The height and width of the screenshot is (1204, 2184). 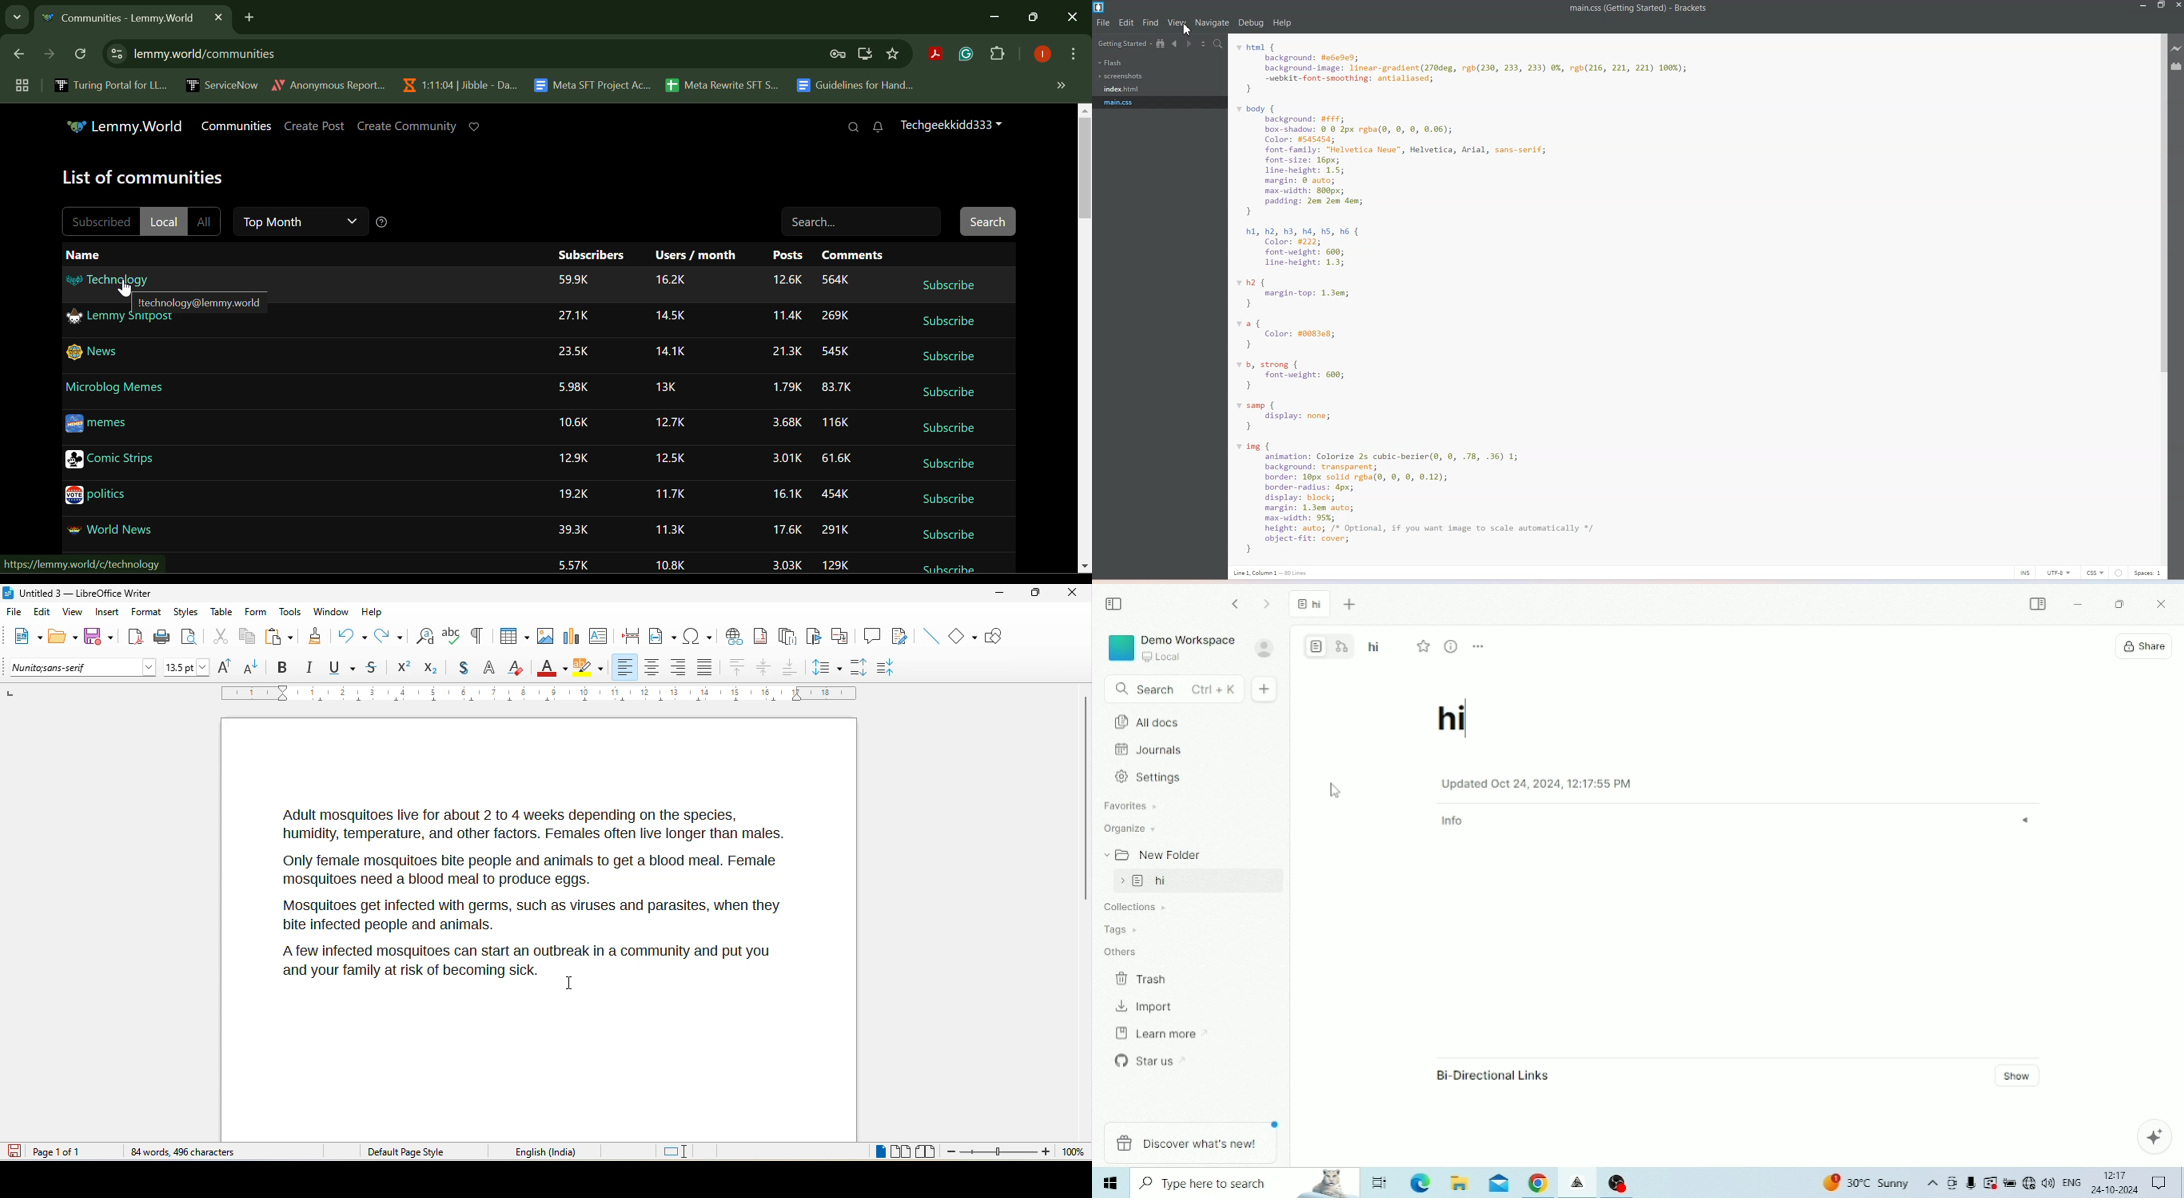 What do you see at coordinates (239, 126) in the screenshot?
I see `Communities` at bounding box center [239, 126].